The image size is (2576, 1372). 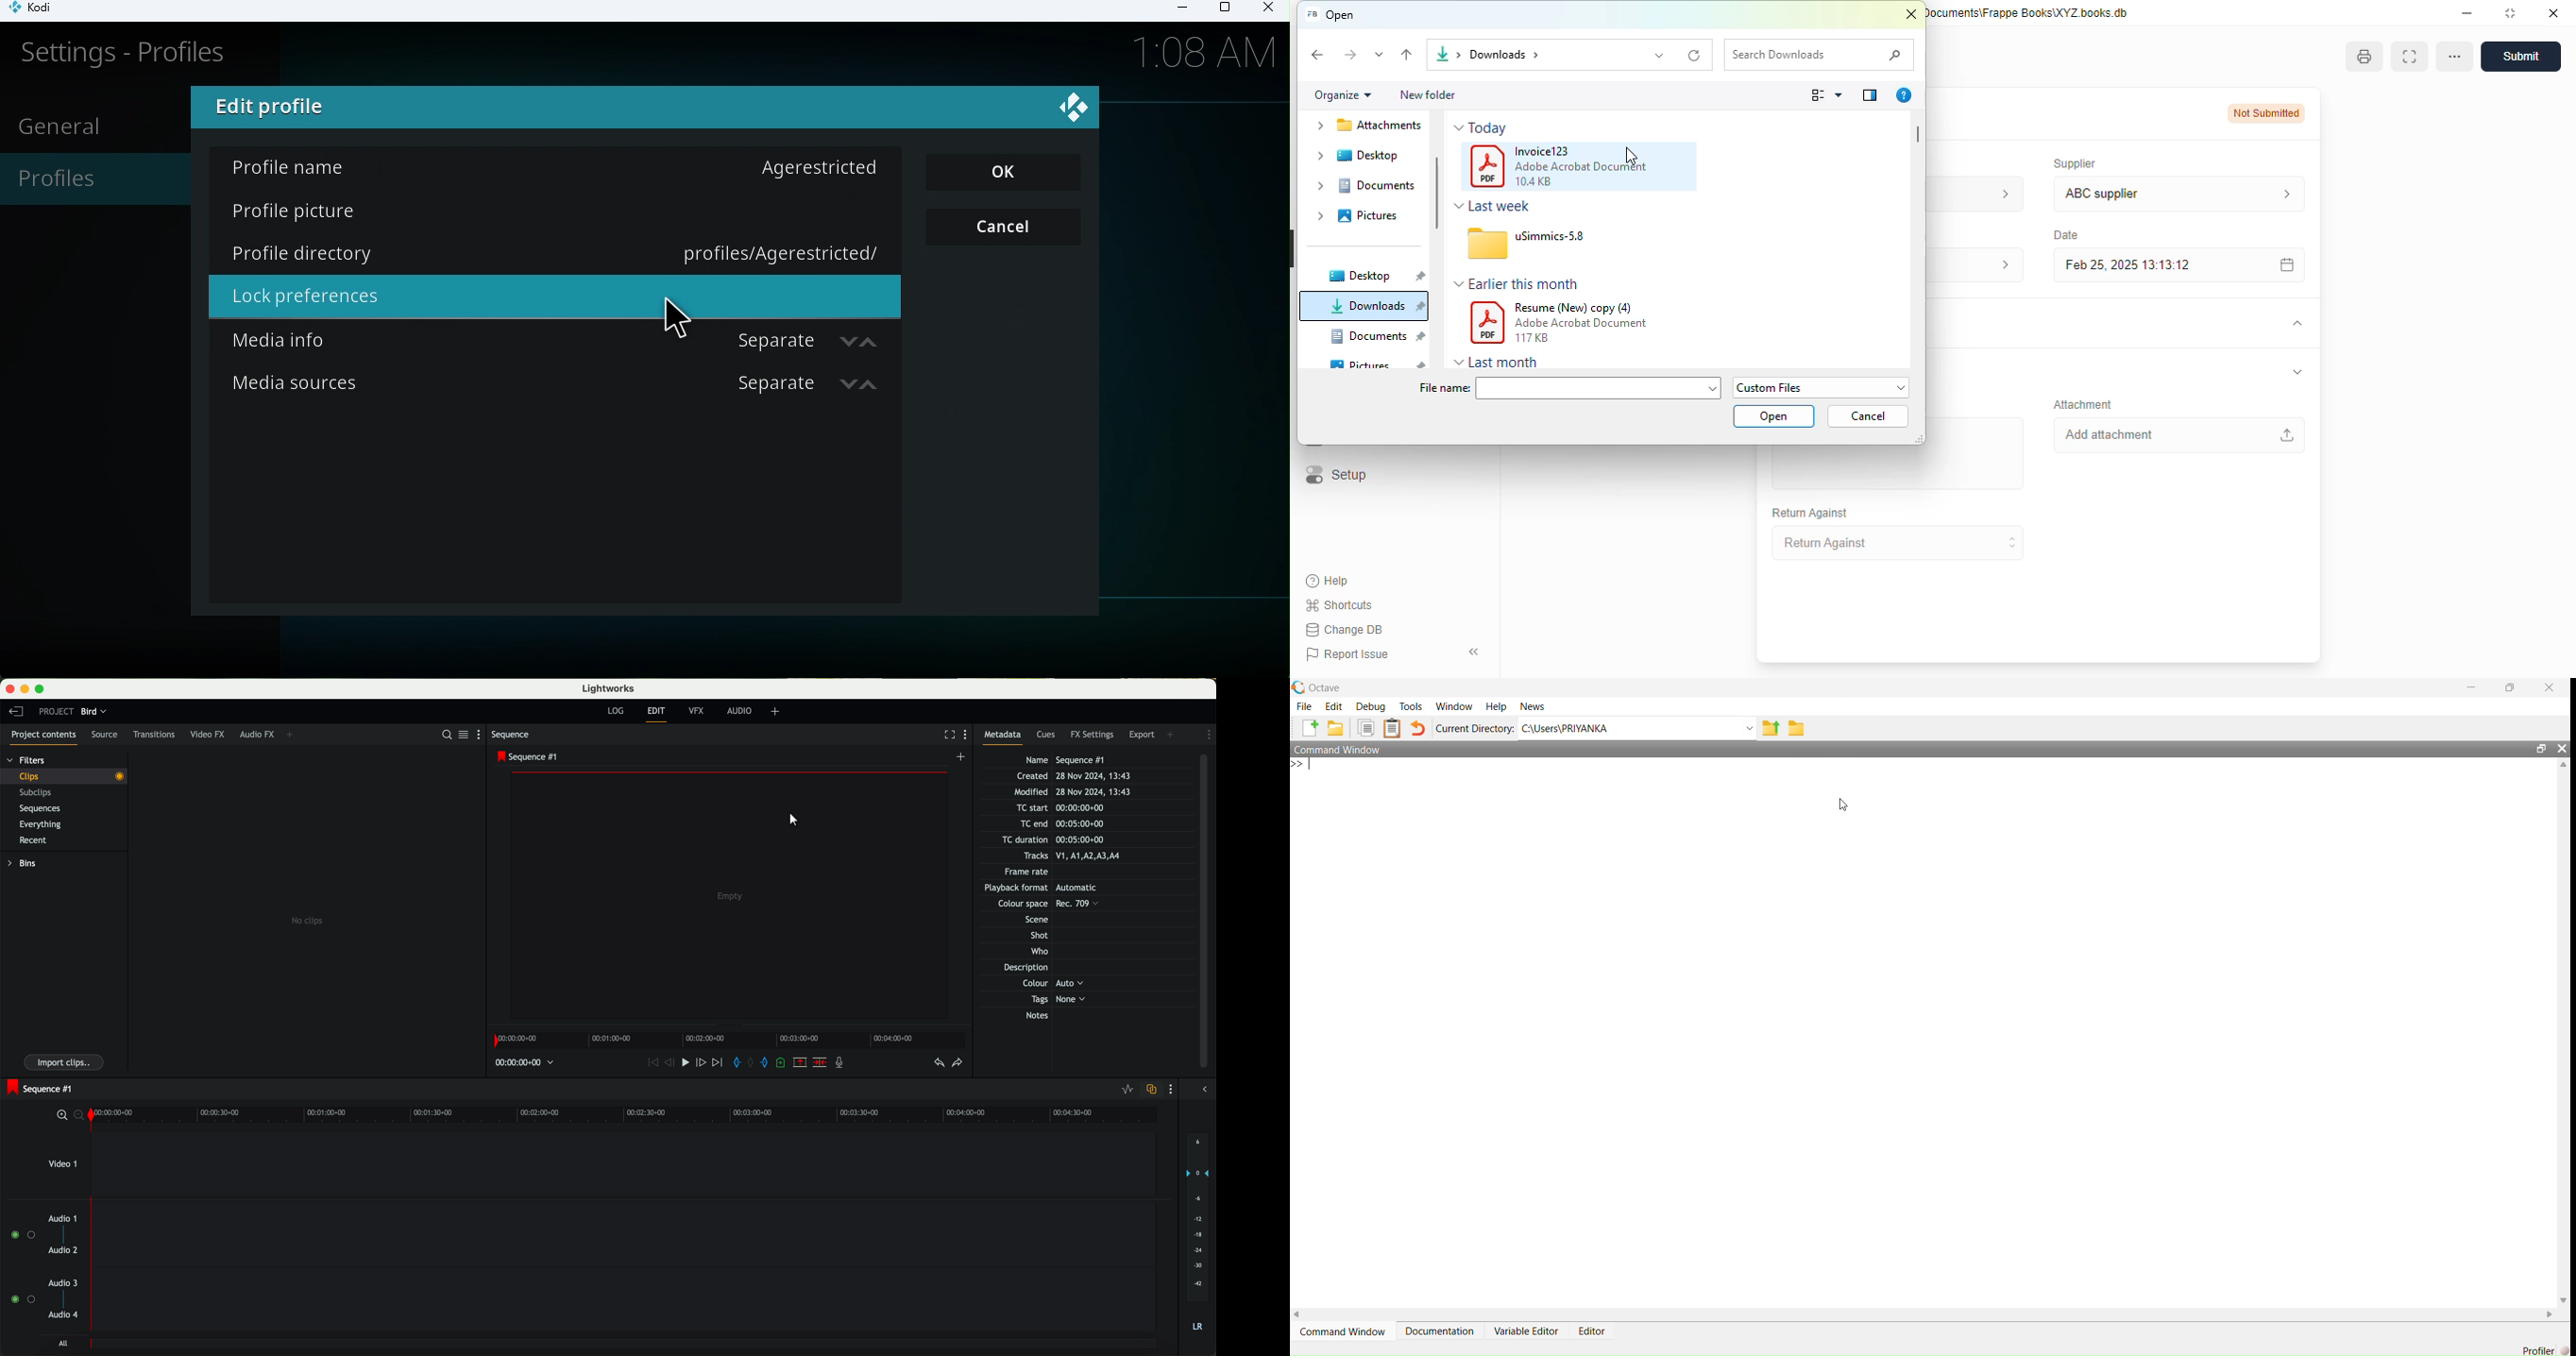 I want to click on clips, so click(x=64, y=776).